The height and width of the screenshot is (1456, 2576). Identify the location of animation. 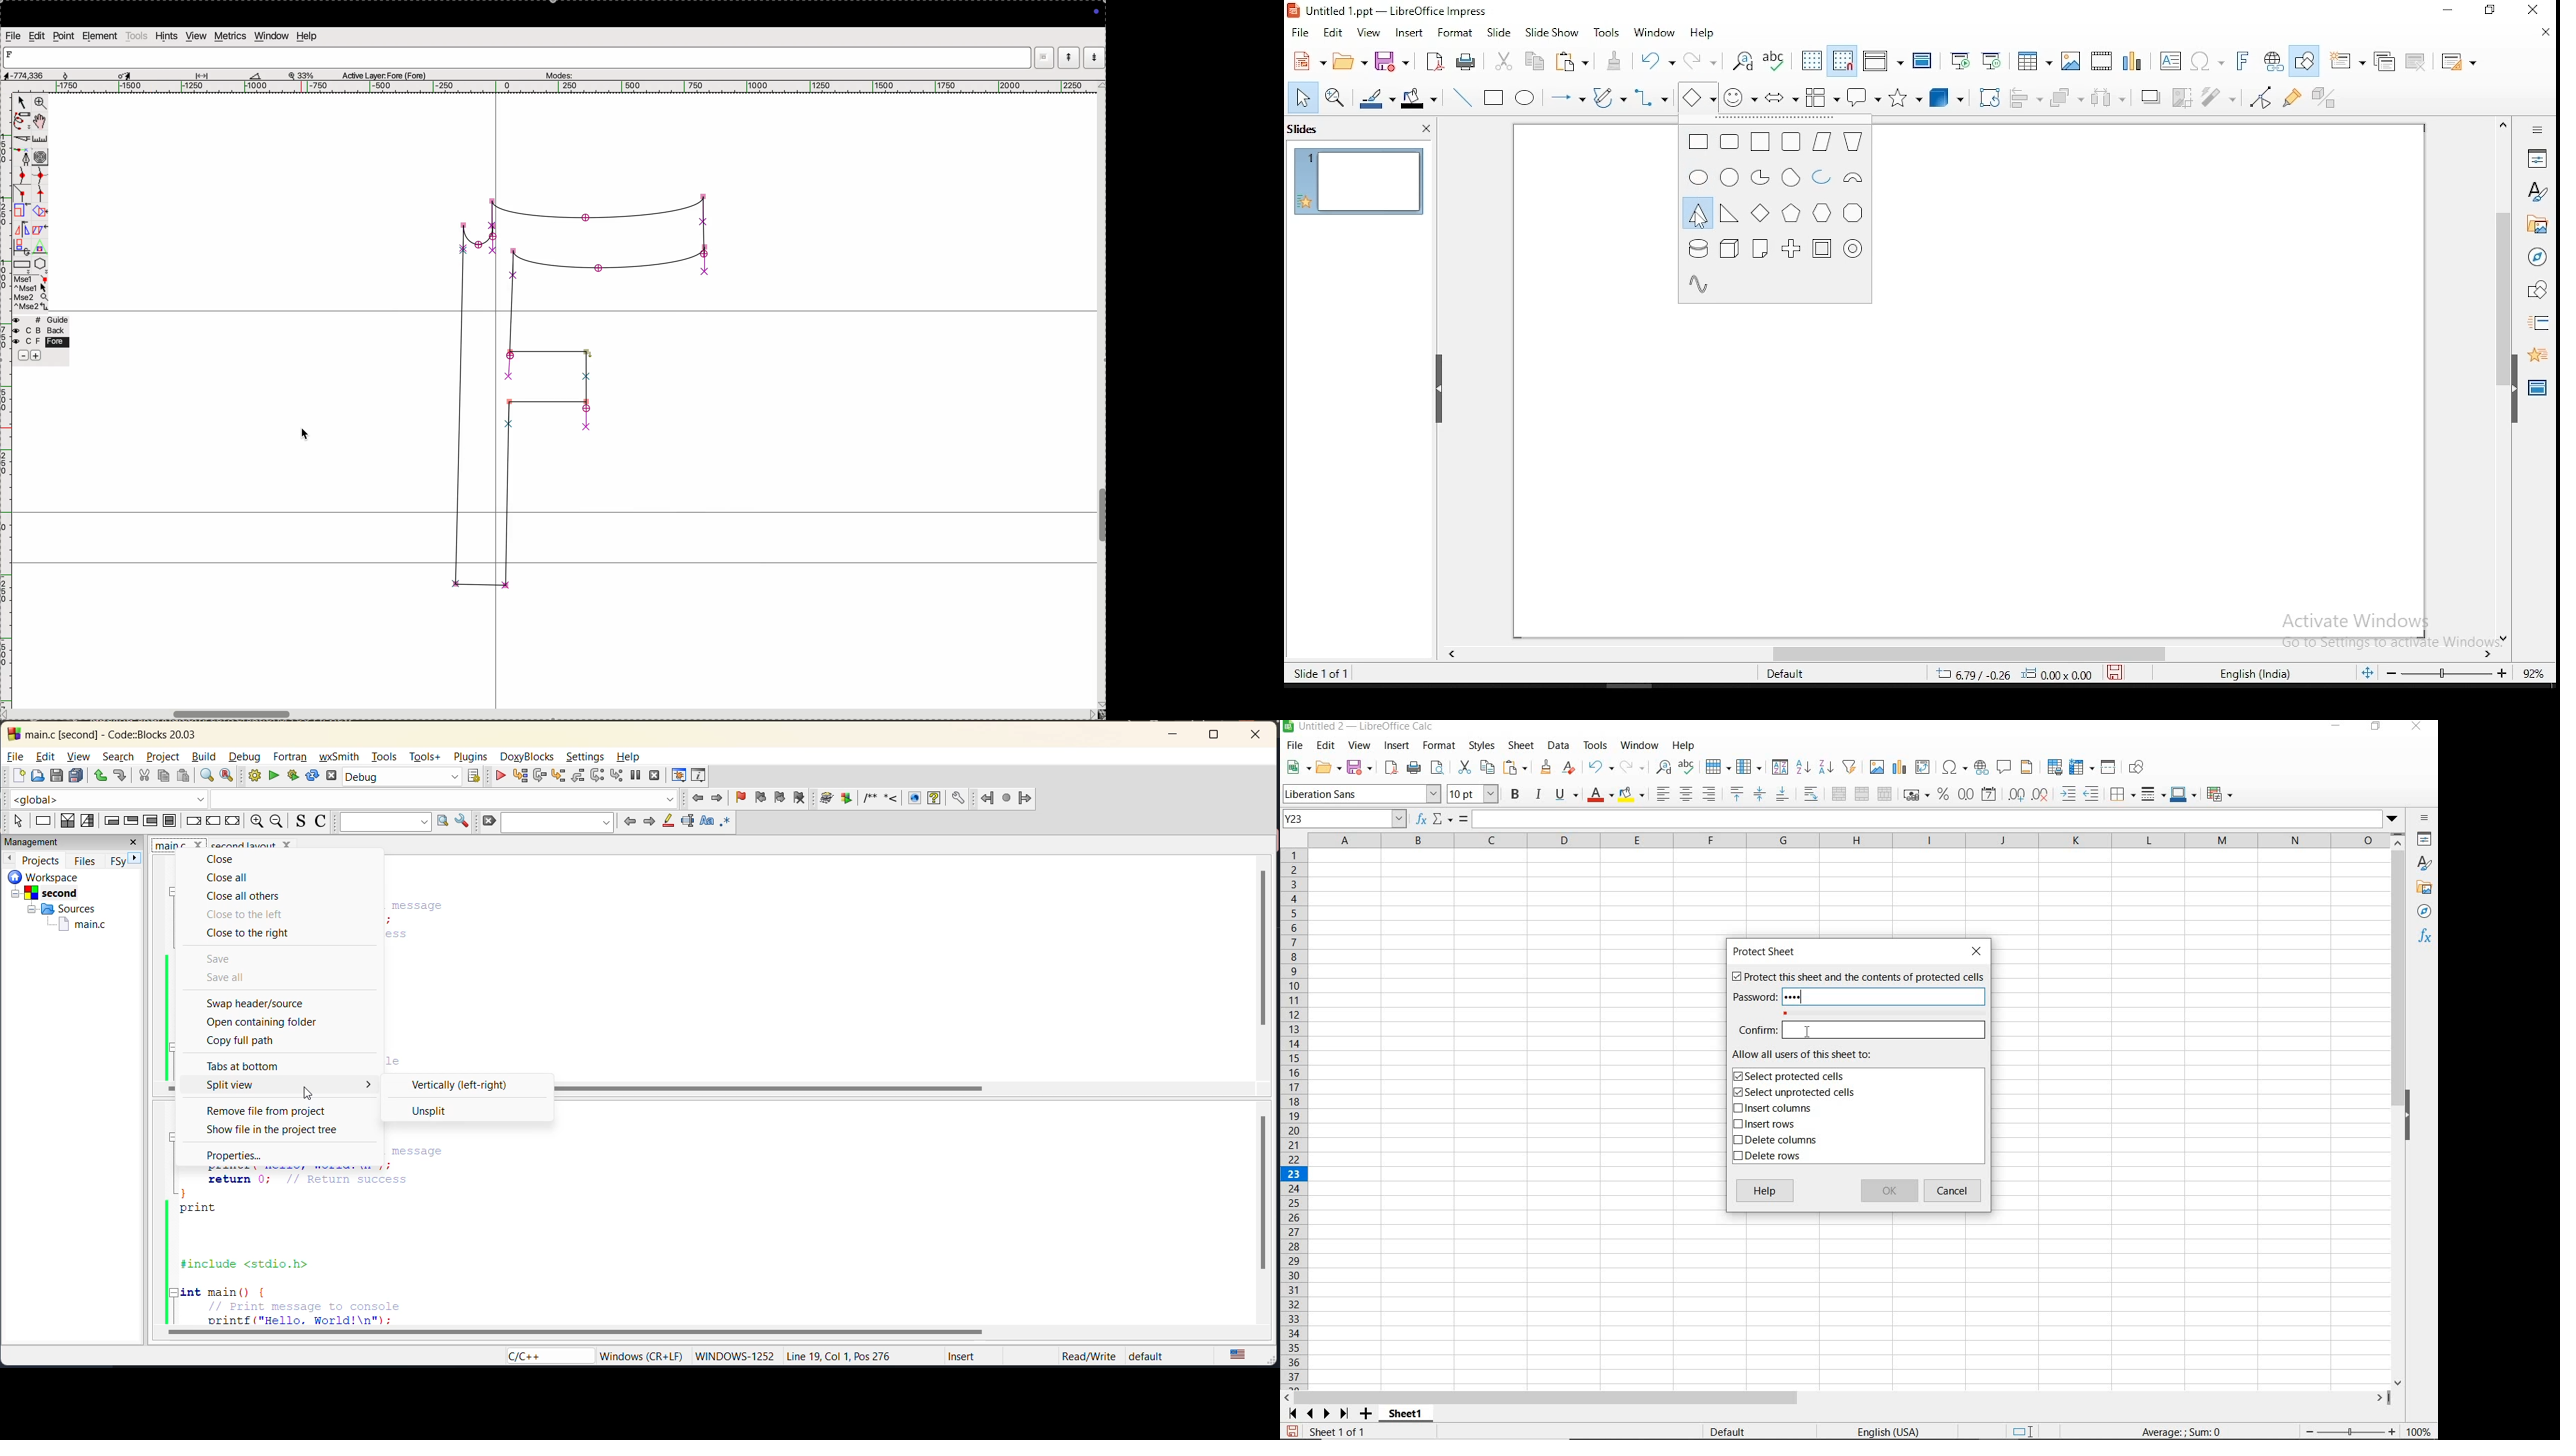
(2536, 355).